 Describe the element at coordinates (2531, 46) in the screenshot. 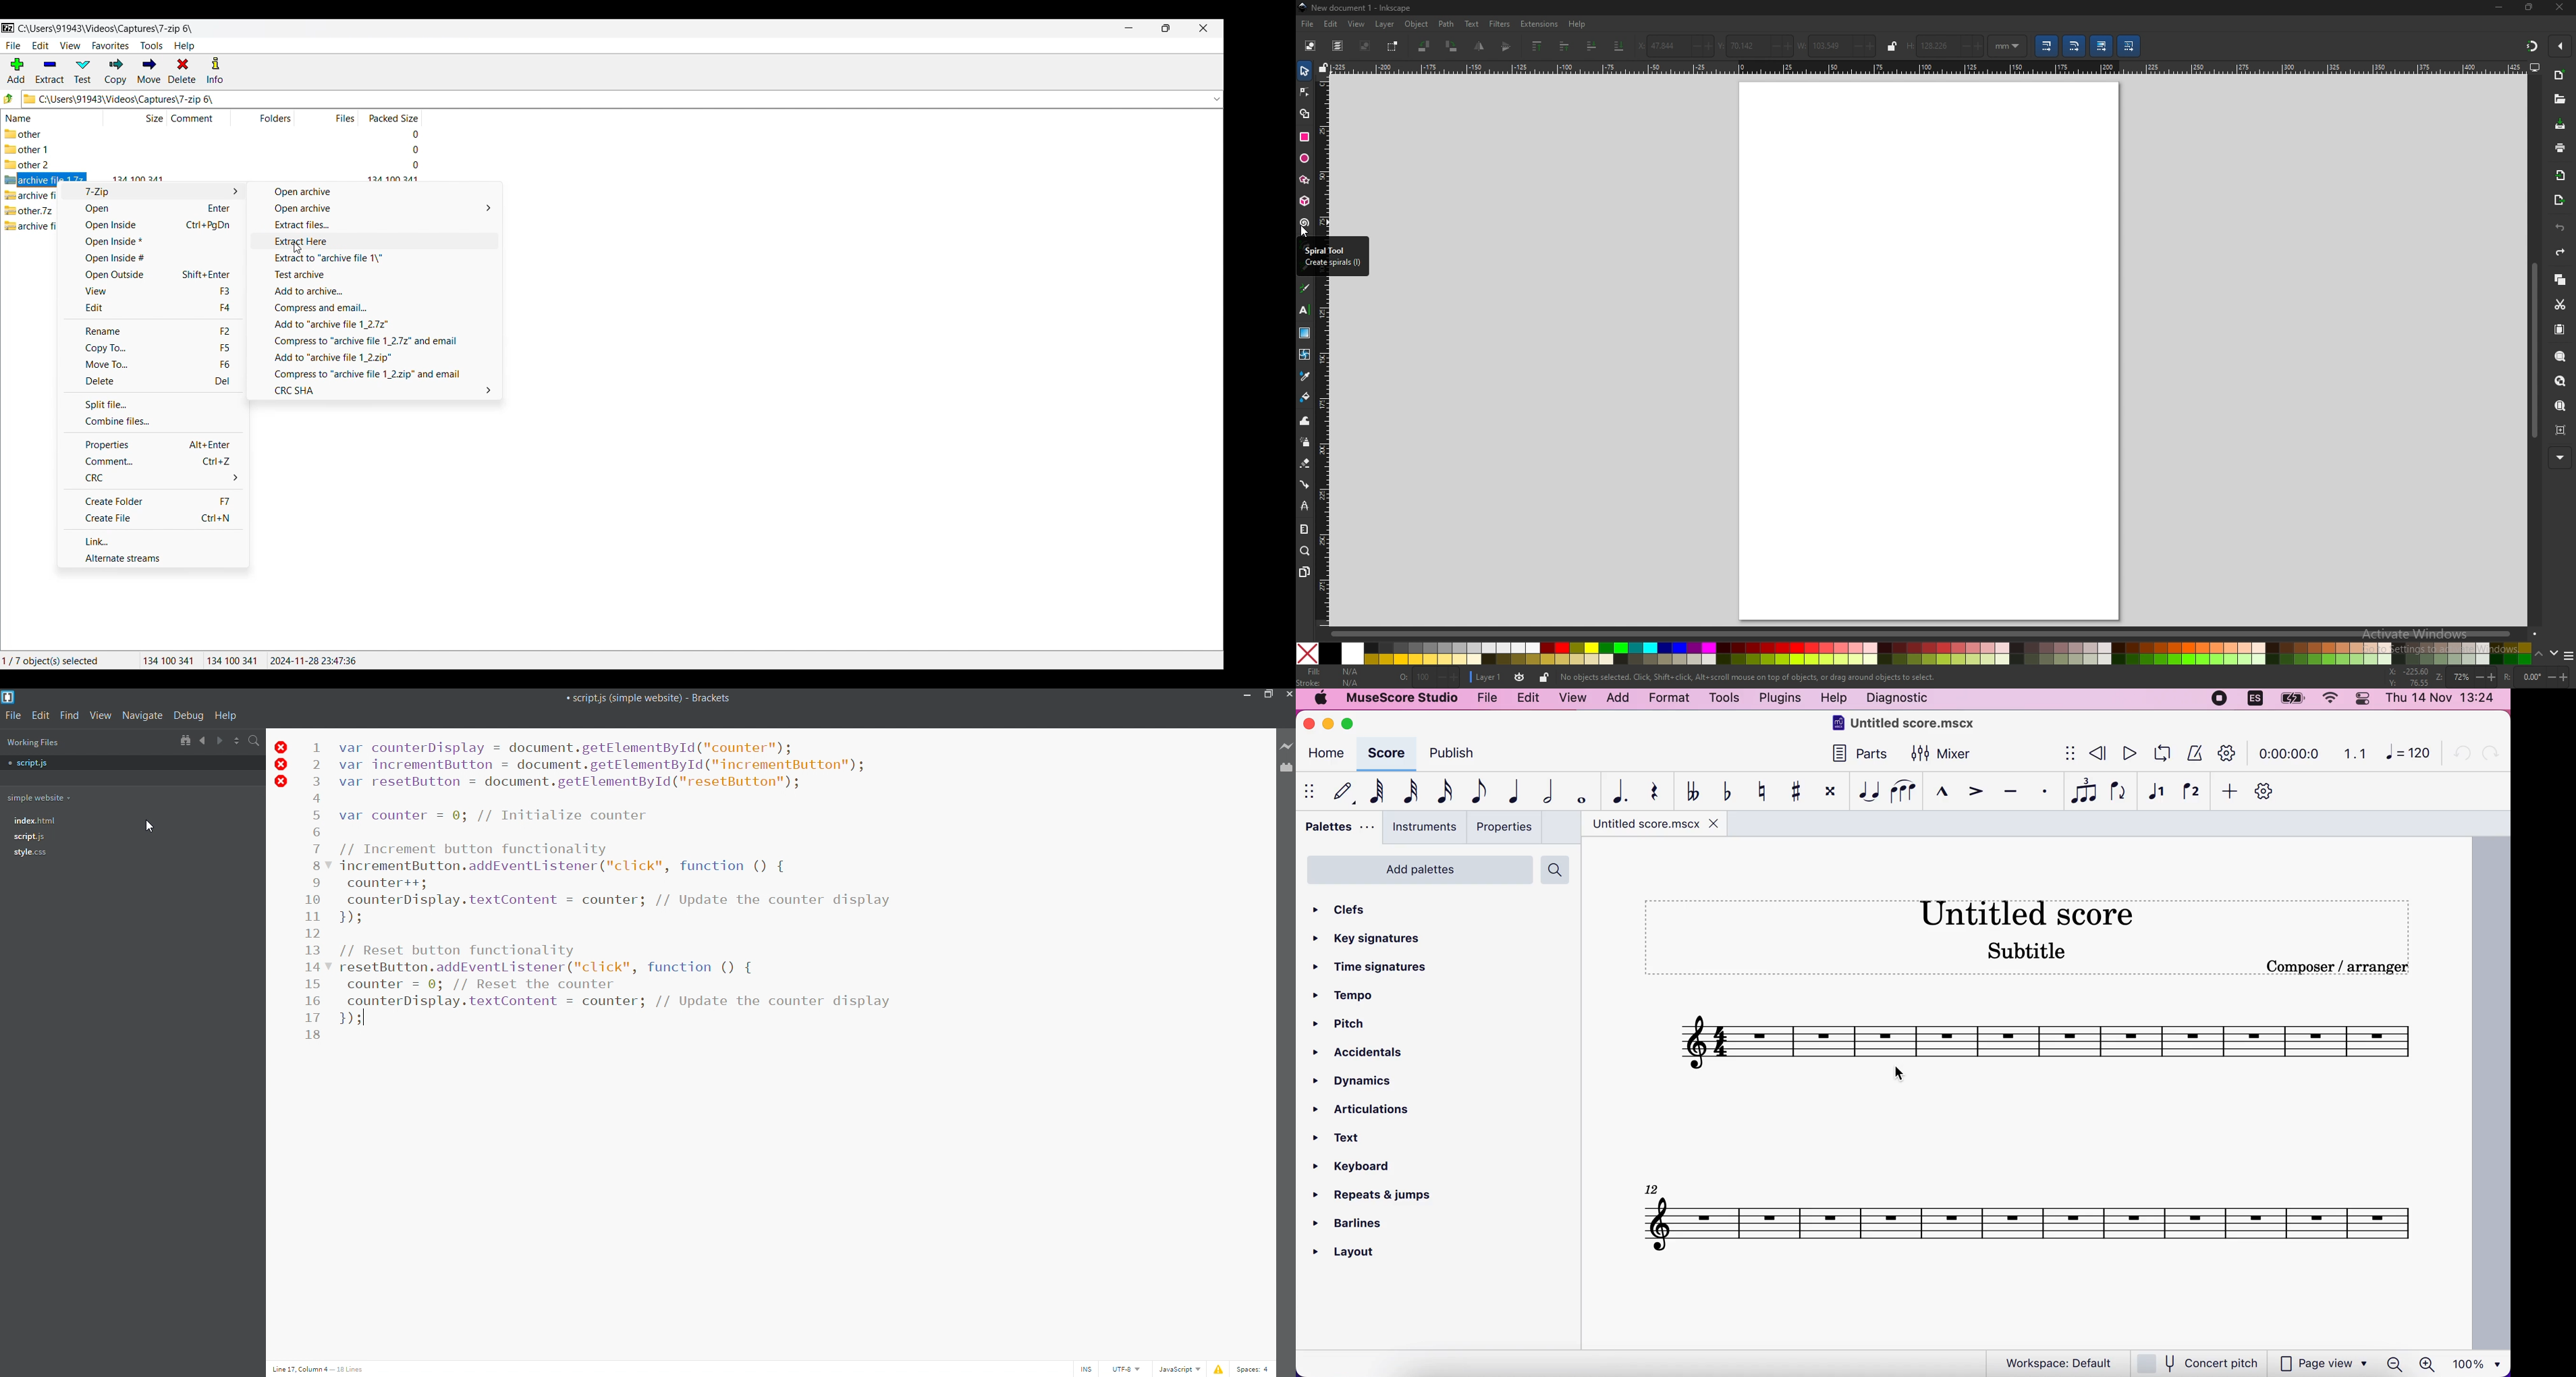

I see `snapping` at that location.